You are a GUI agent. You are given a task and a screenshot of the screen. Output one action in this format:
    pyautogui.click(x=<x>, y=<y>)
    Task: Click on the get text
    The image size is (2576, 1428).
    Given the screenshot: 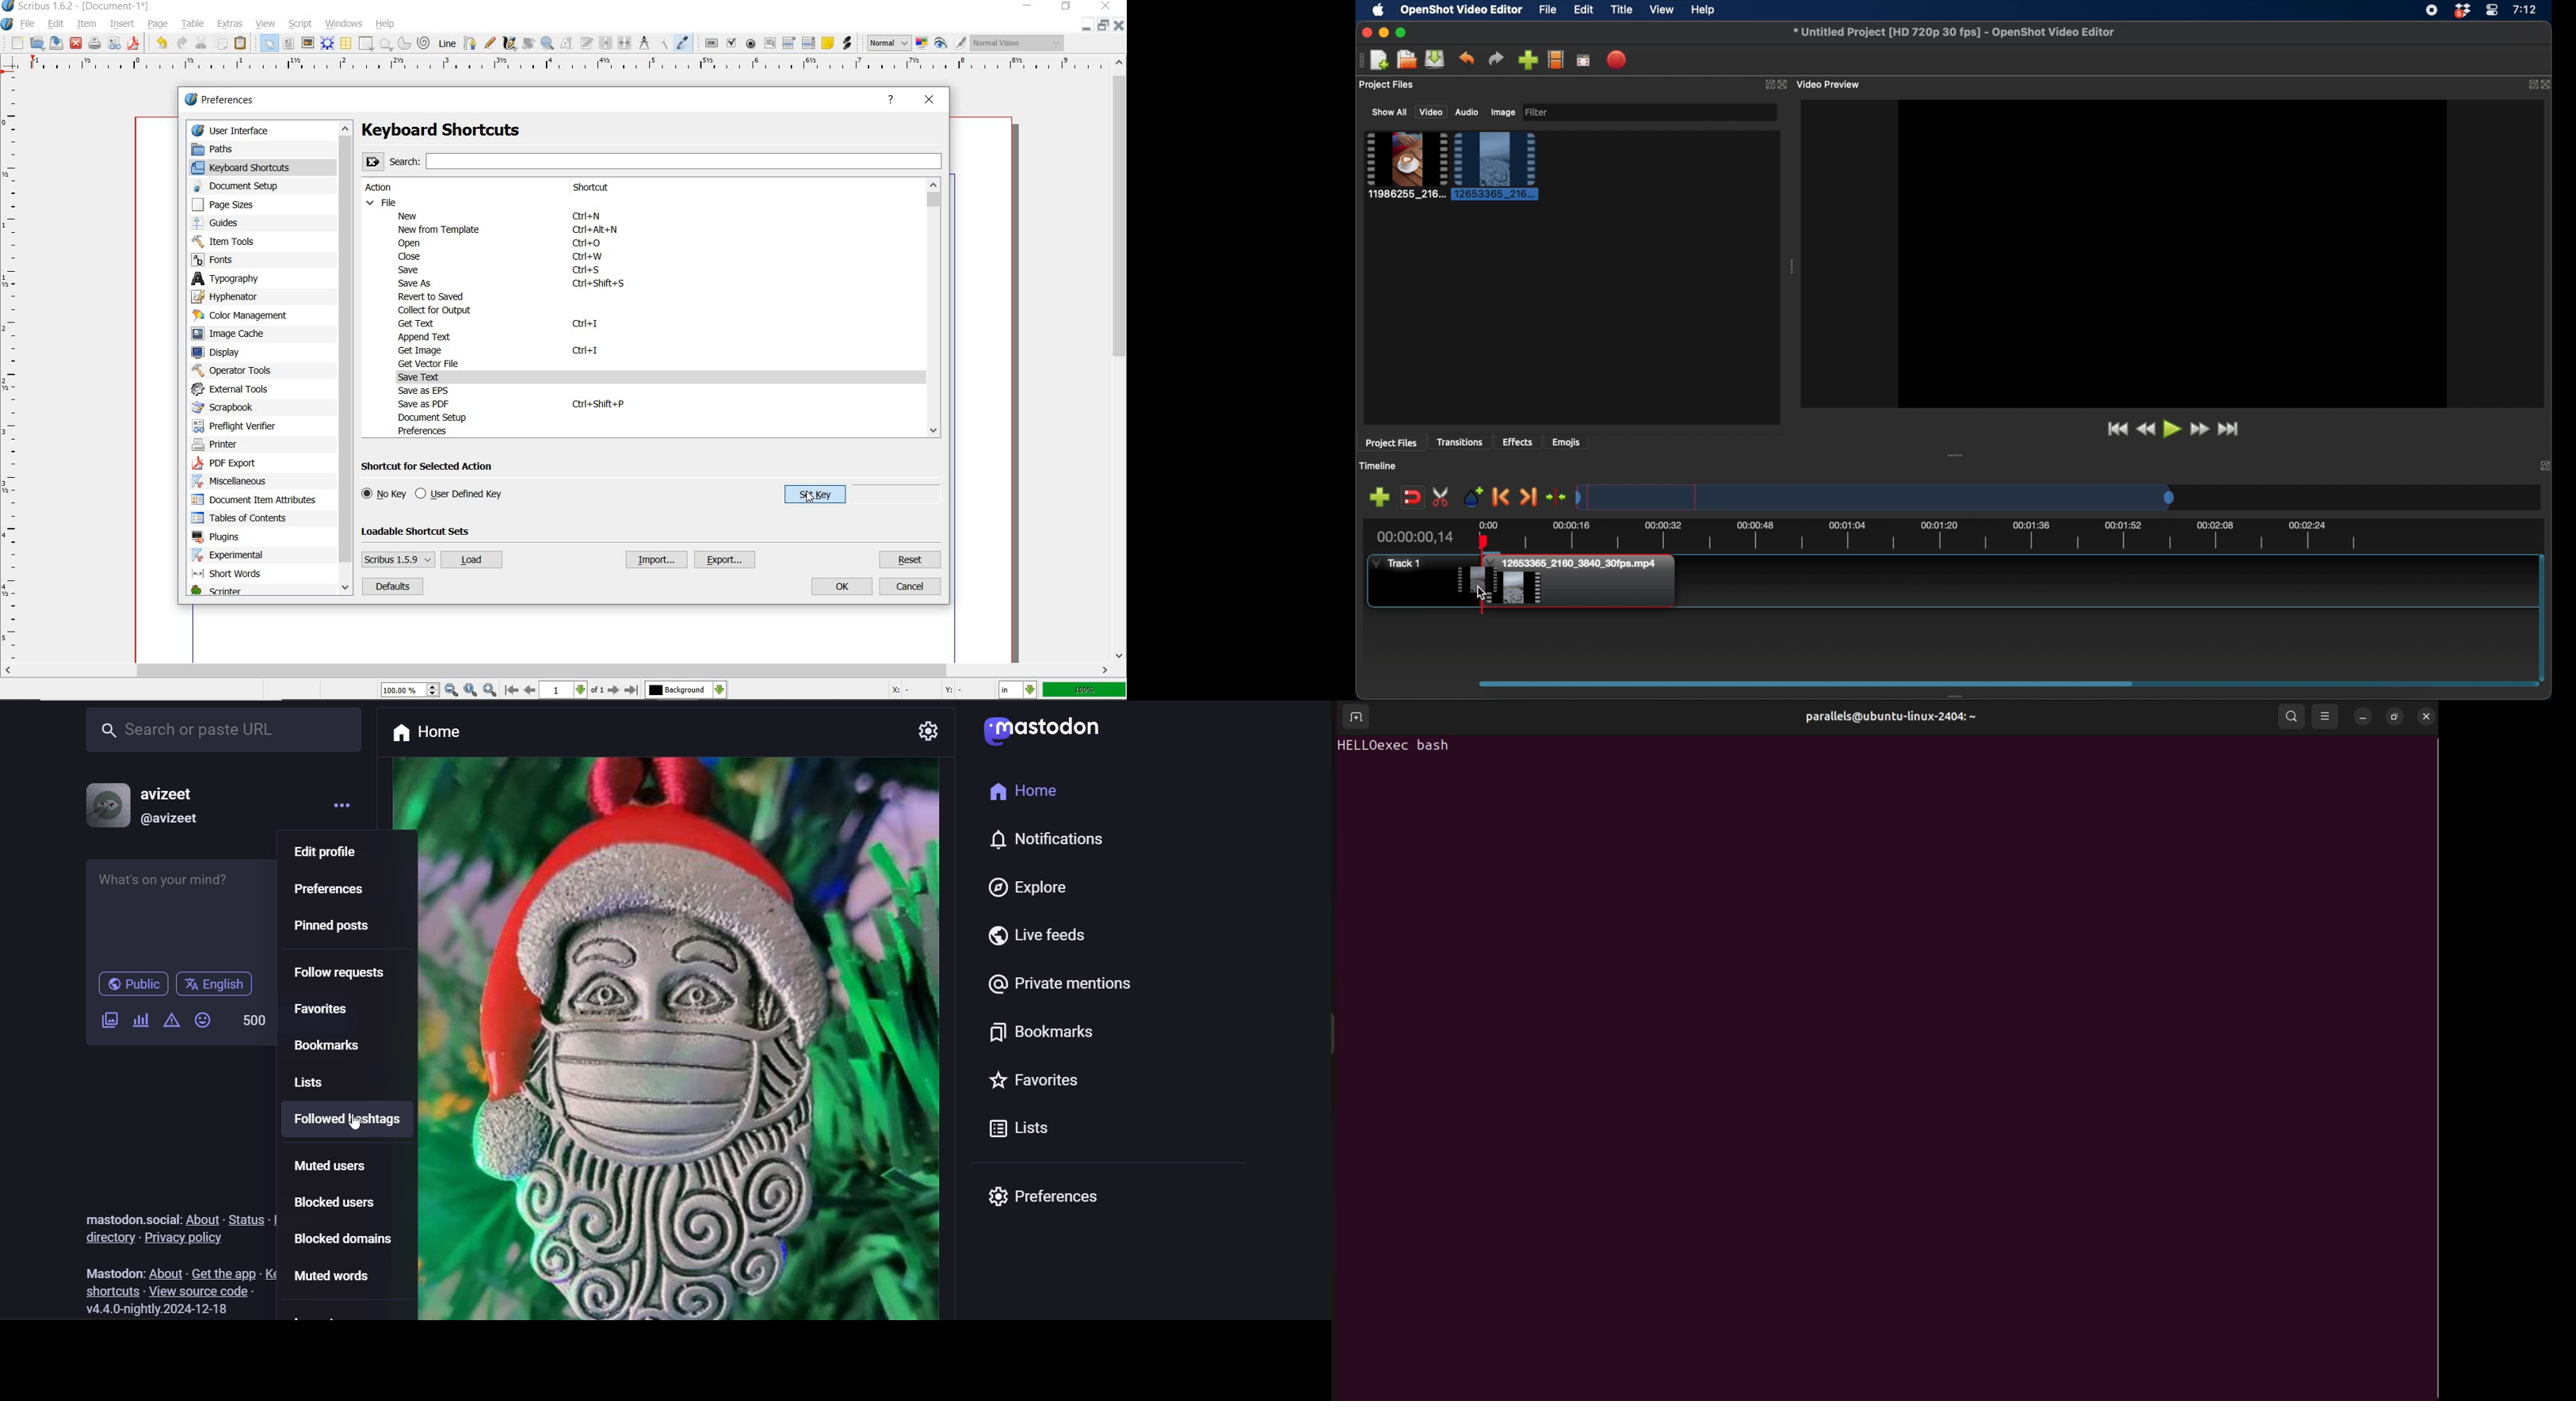 What is the action you would take?
    pyautogui.click(x=419, y=323)
    